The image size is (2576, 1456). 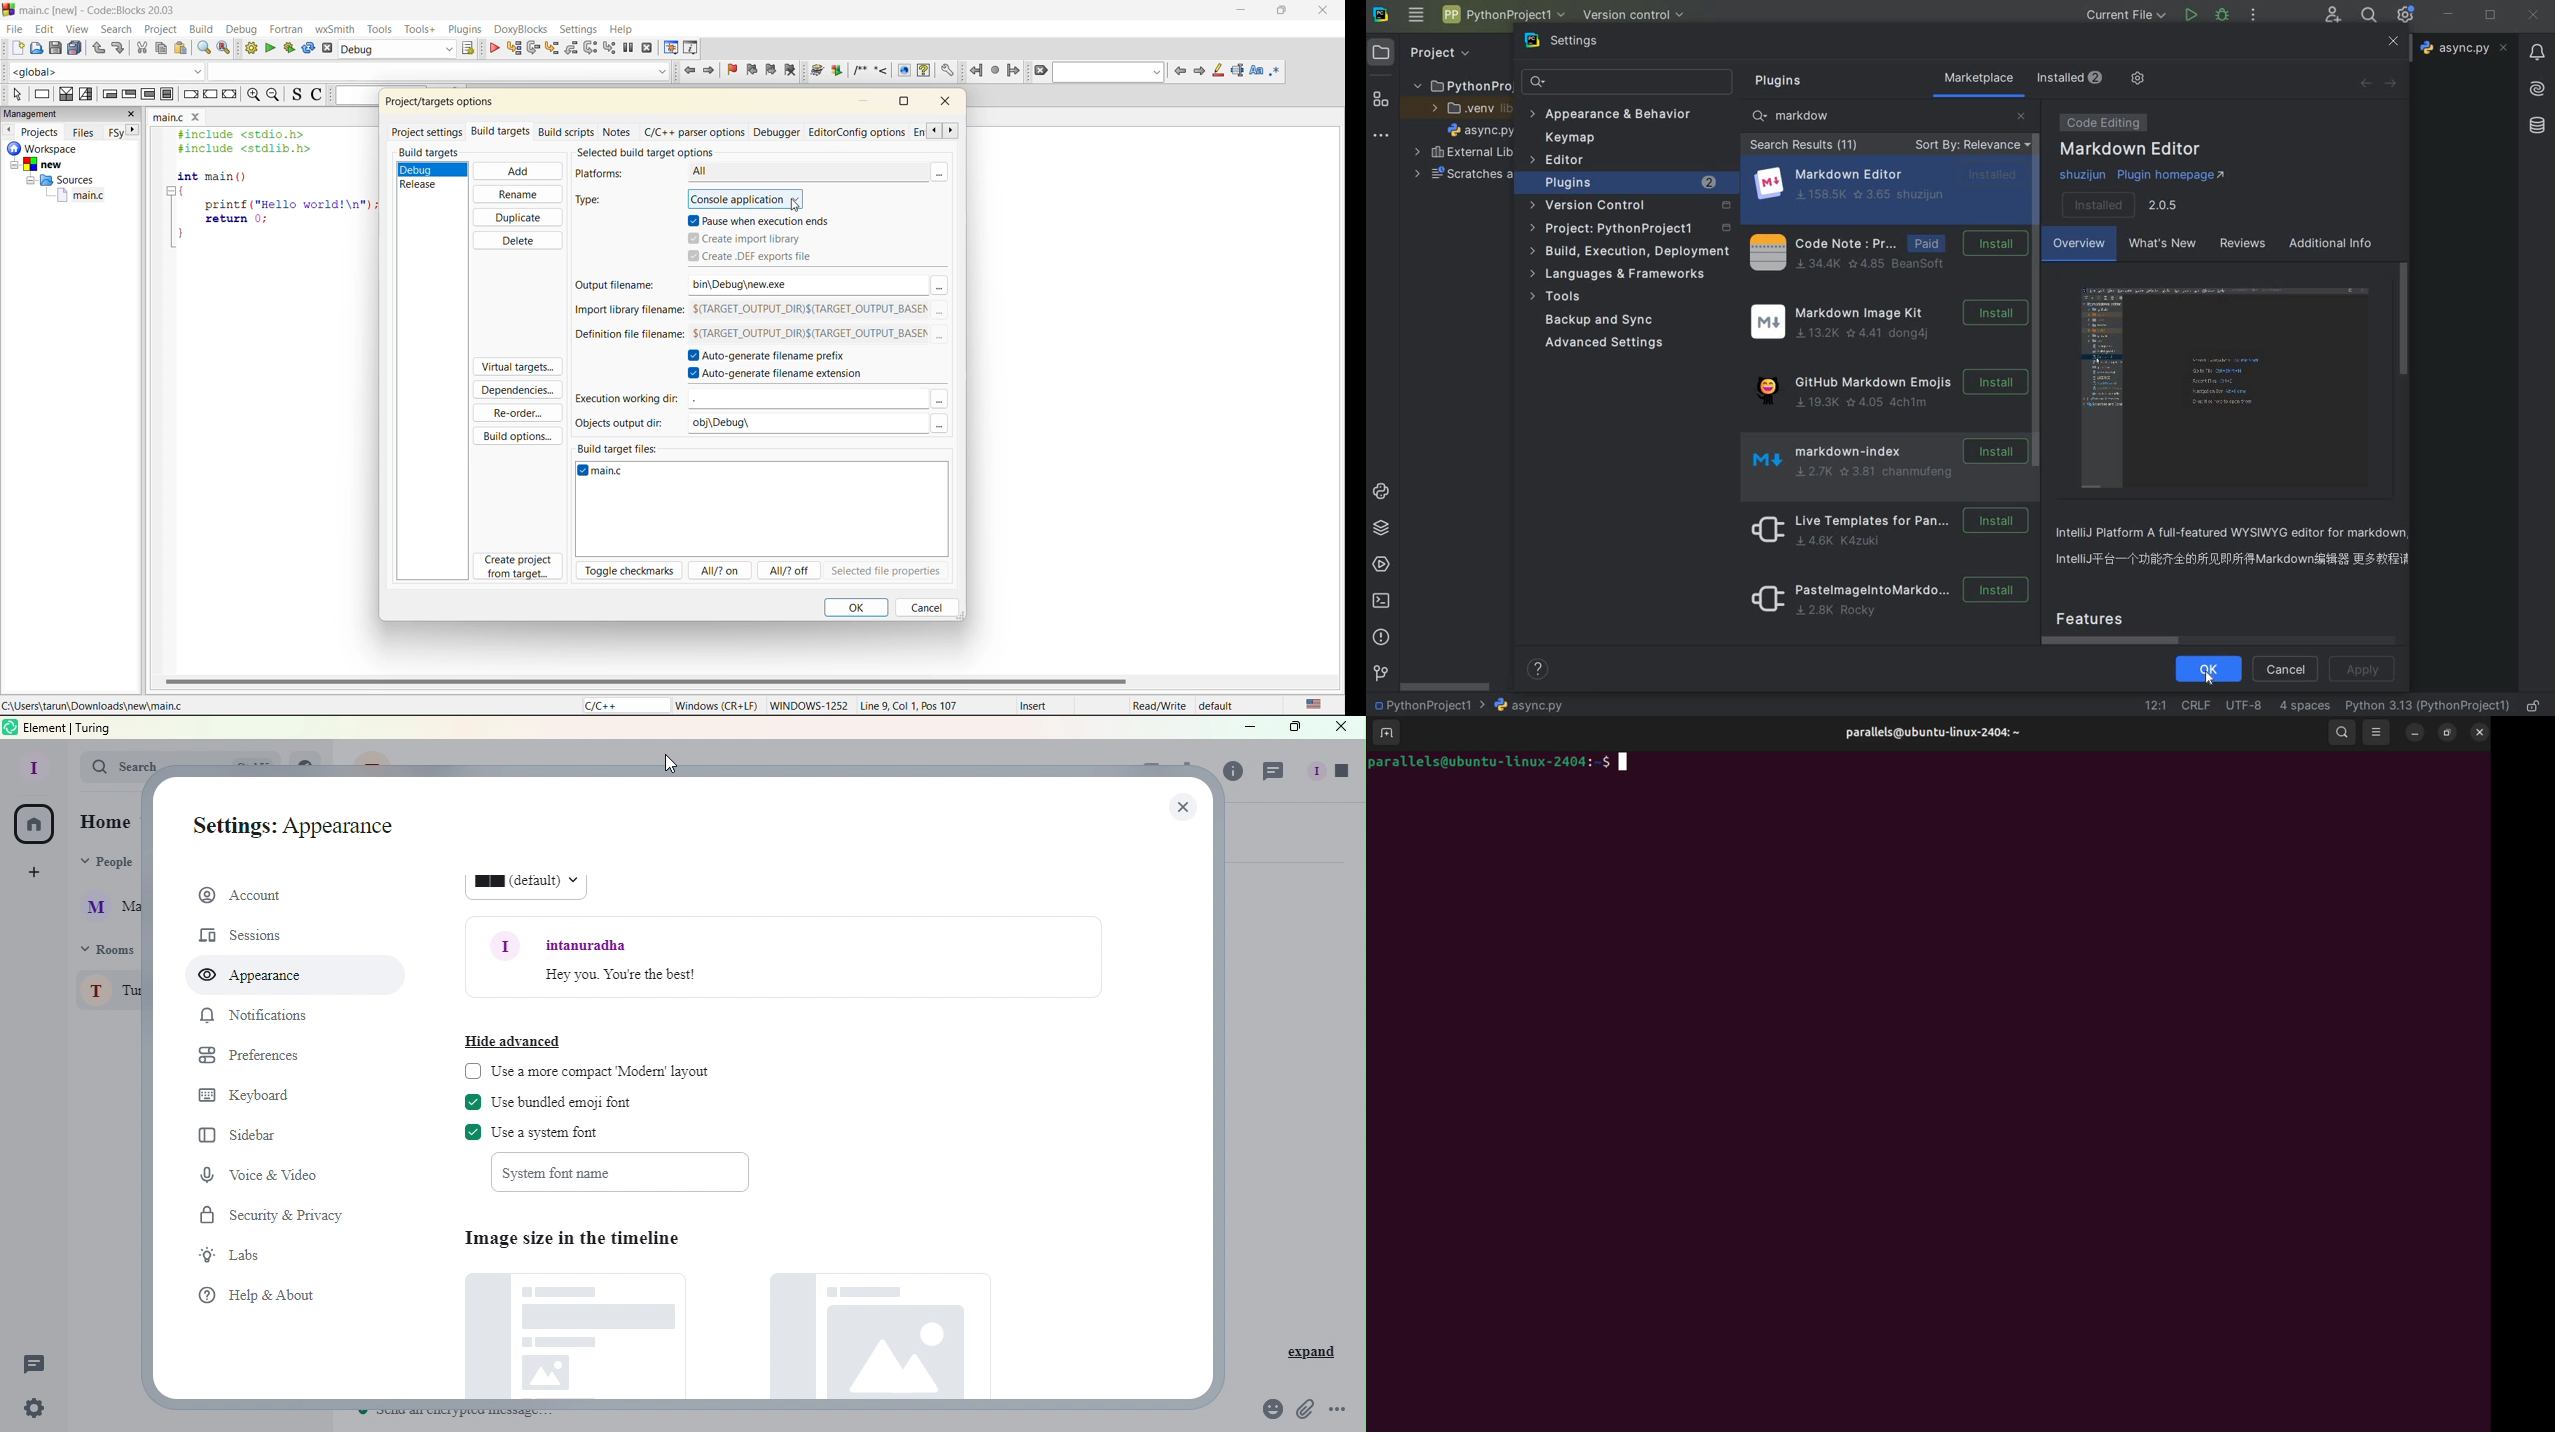 I want to click on cursor, so click(x=797, y=205).